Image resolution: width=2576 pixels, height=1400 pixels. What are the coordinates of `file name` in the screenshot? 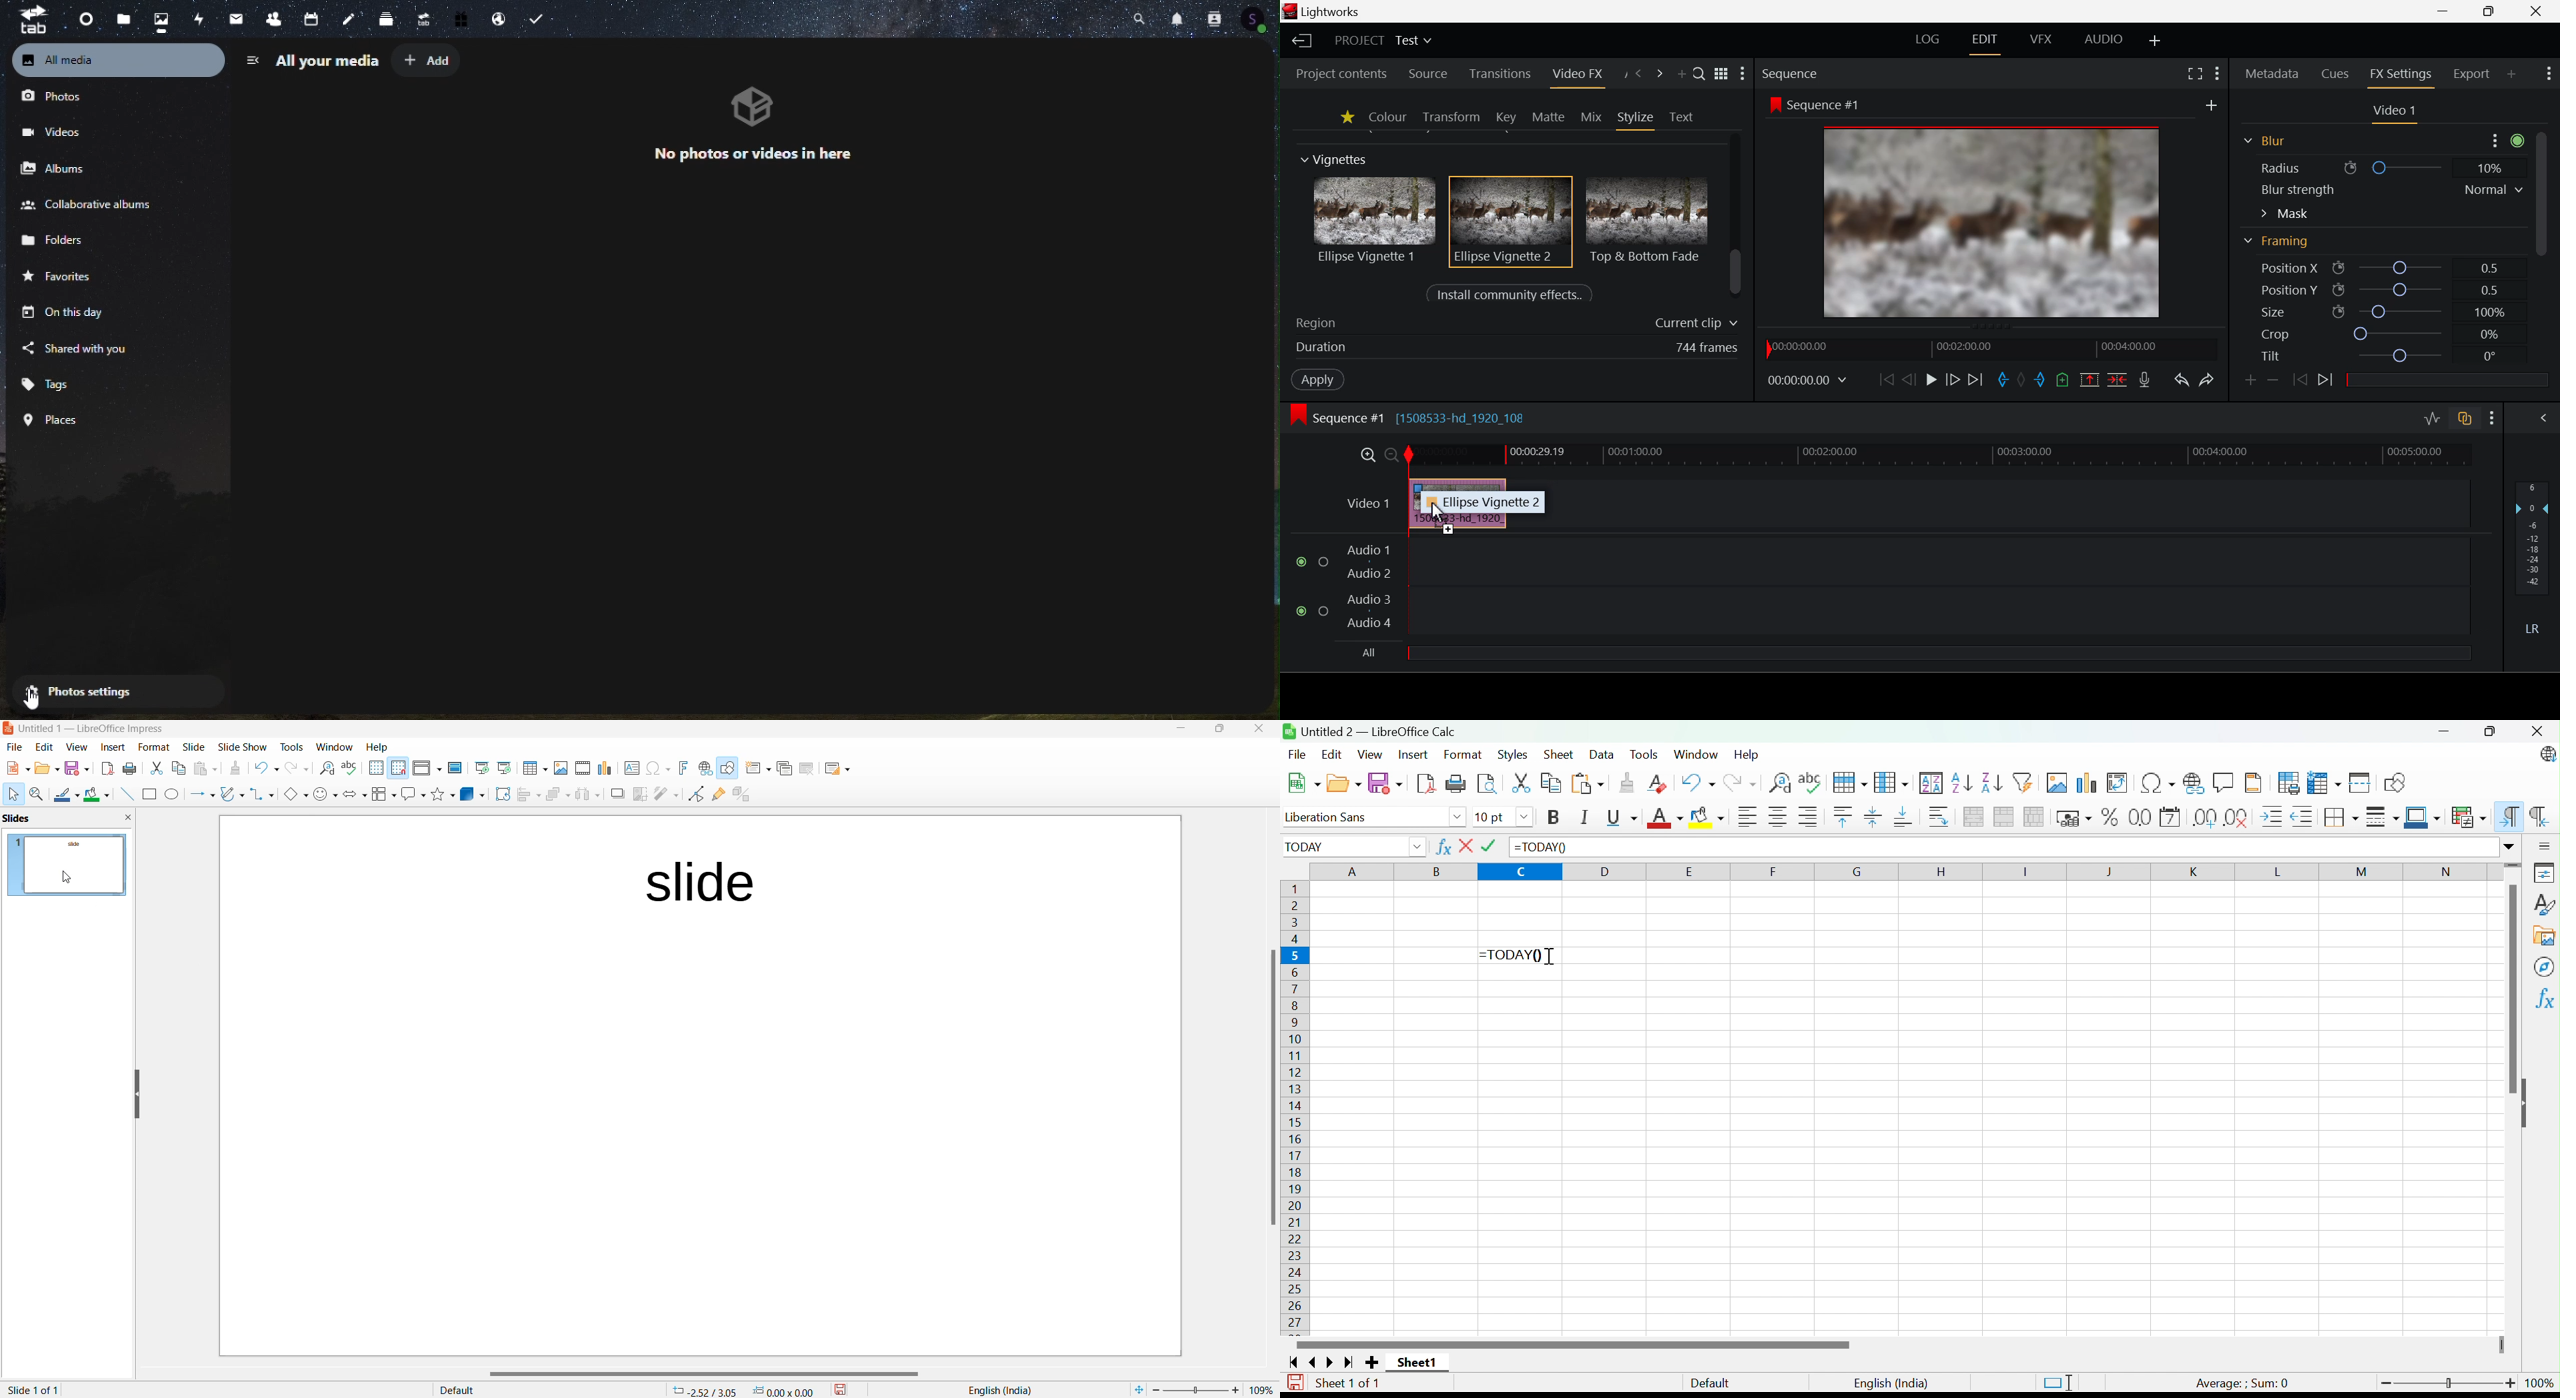 It's located at (87, 730).